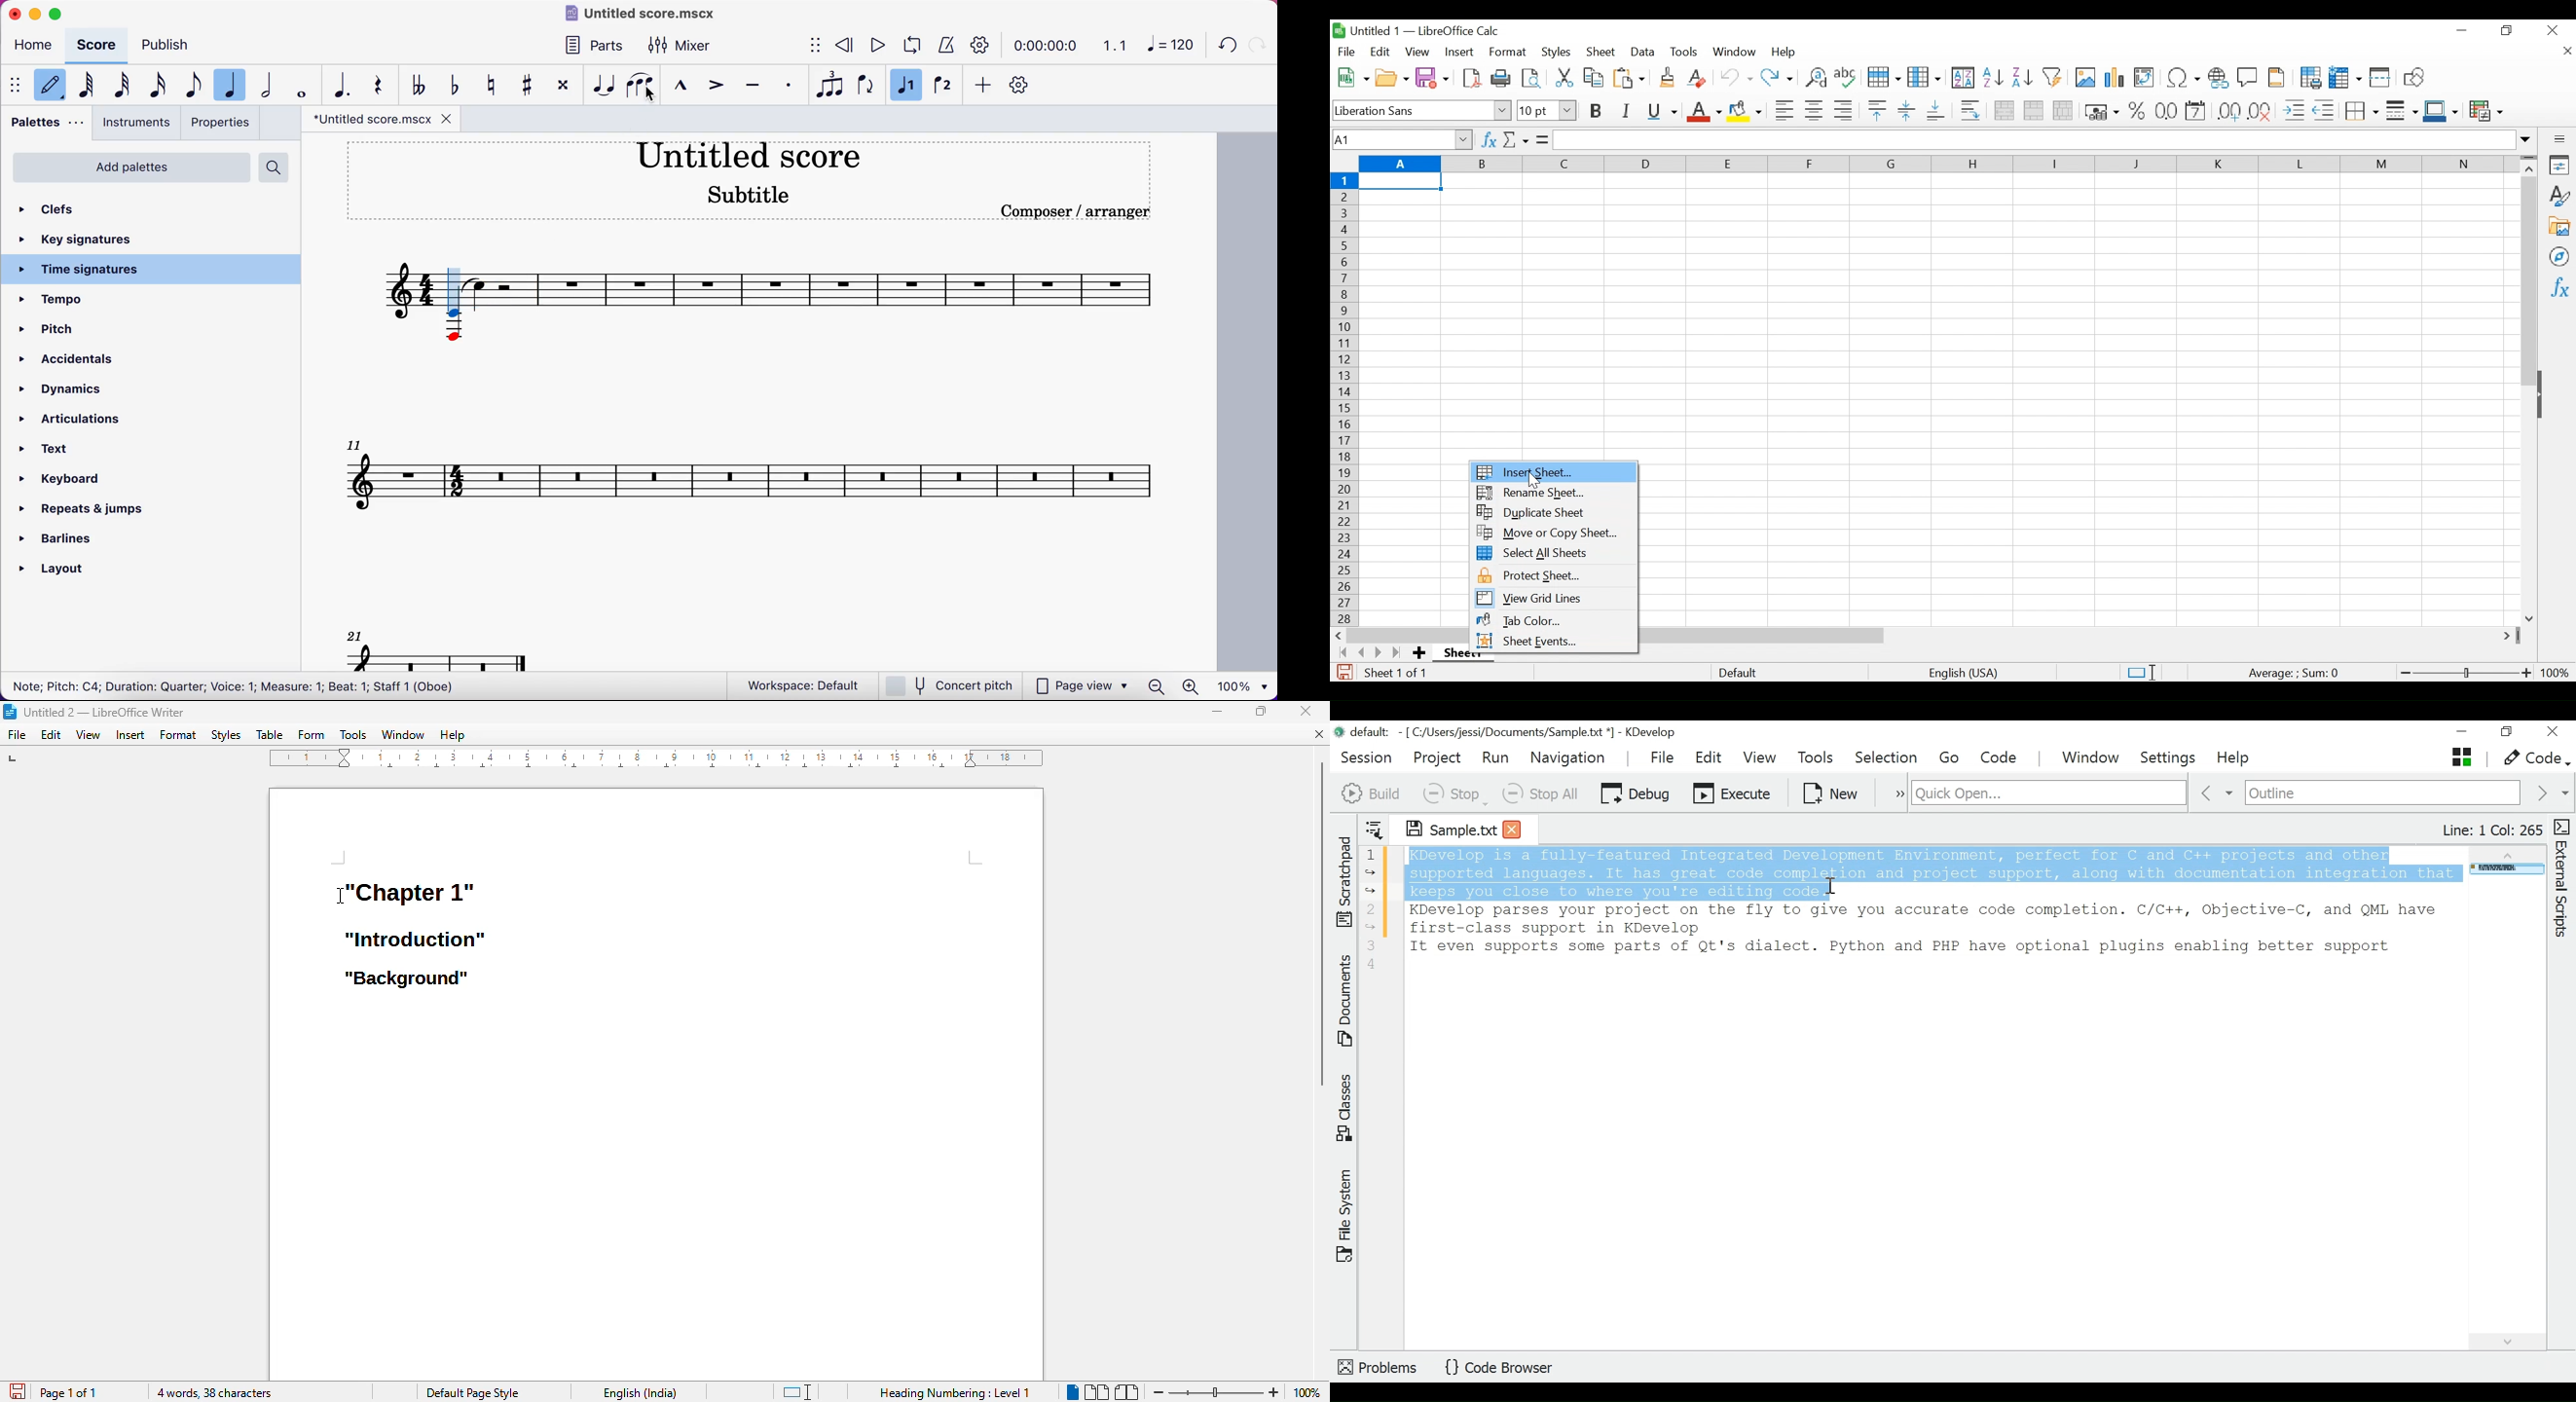 The width and height of the screenshot is (2576, 1428). I want to click on Styles, so click(1554, 52).